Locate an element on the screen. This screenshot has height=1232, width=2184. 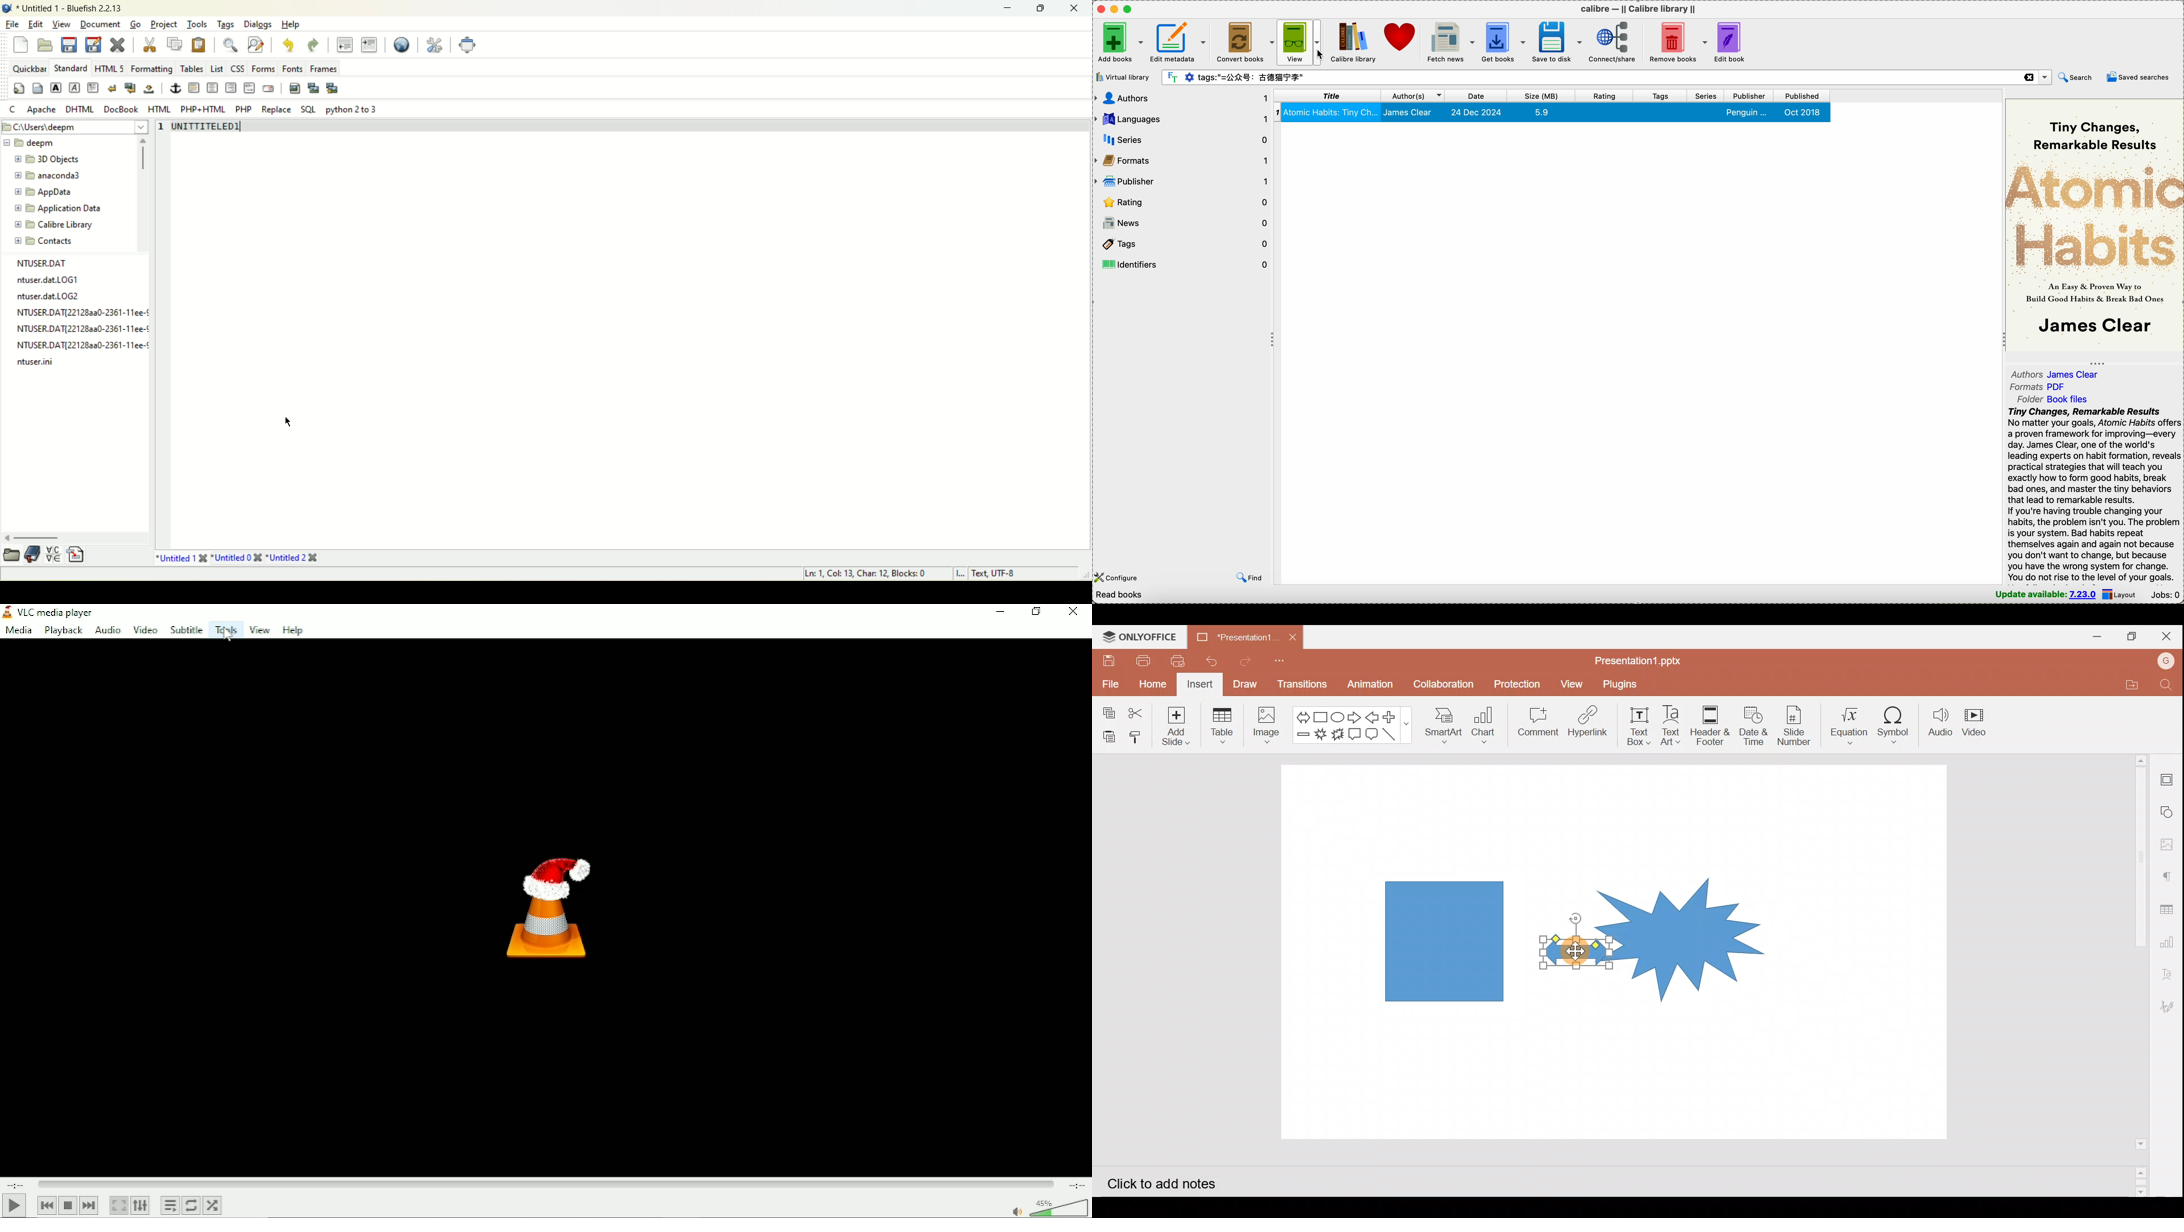
Minimize is located at coordinates (1000, 611).